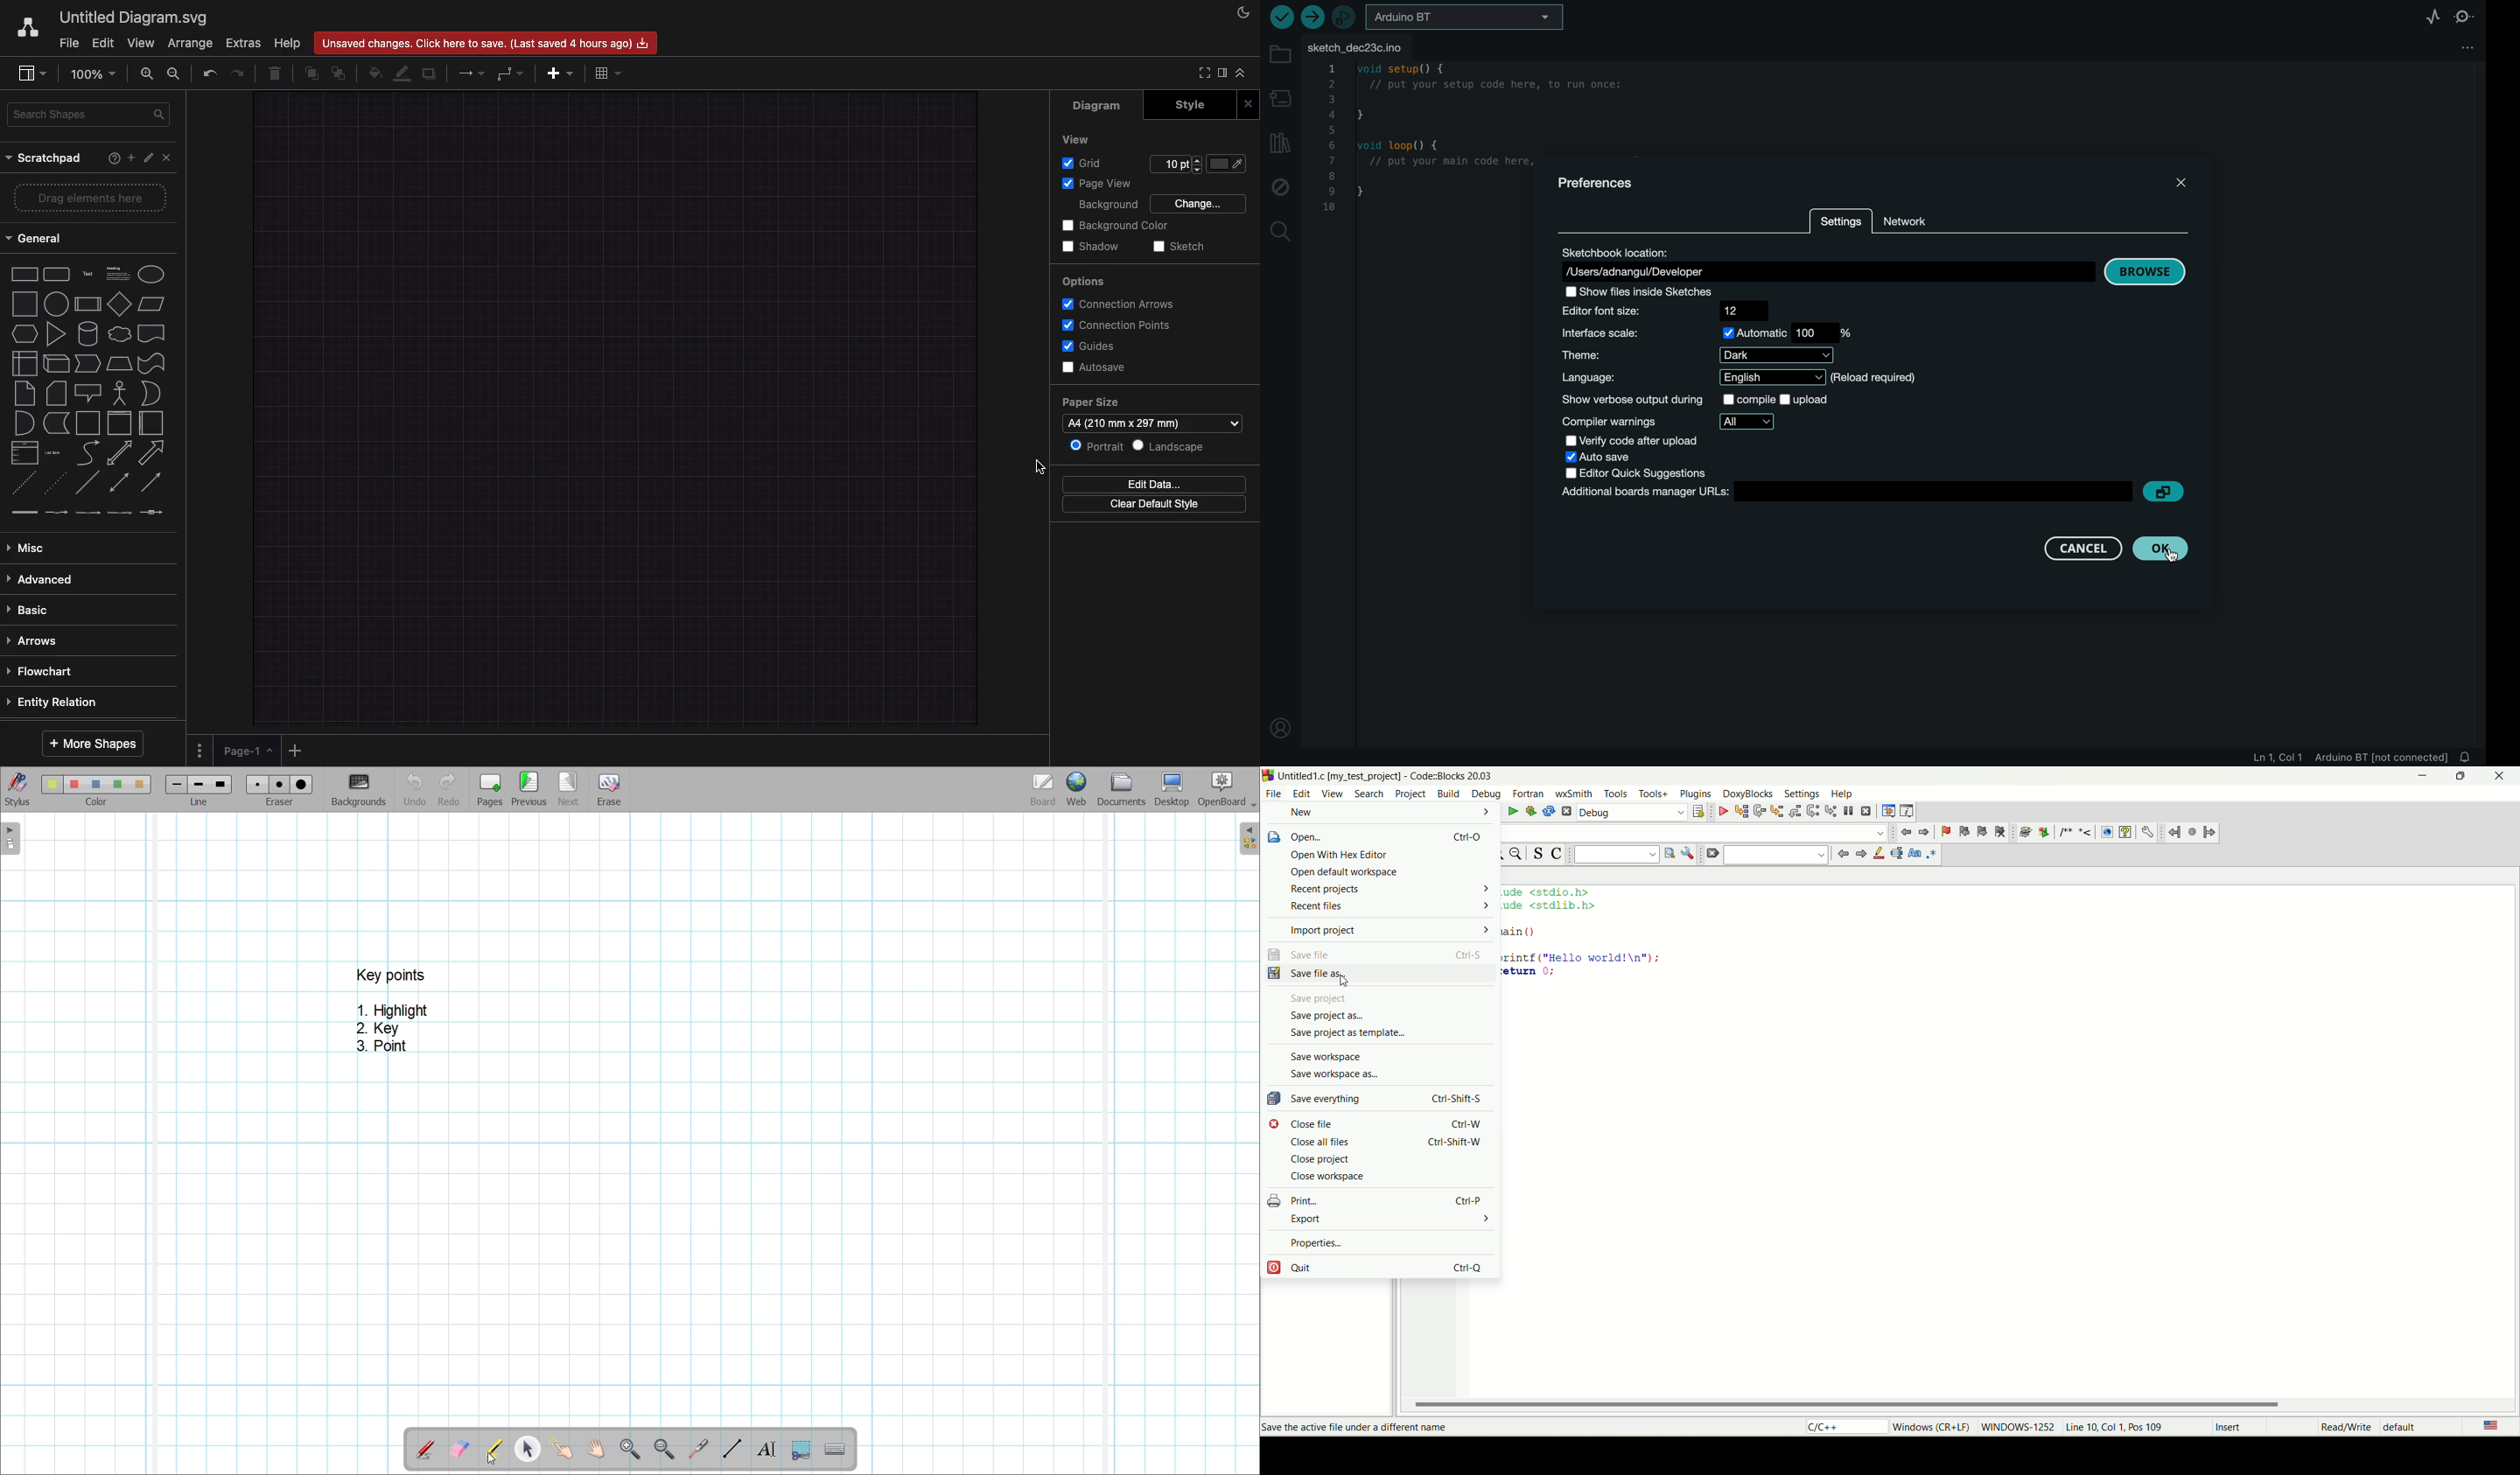 This screenshot has height=1484, width=2520. I want to click on Close, so click(169, 160).